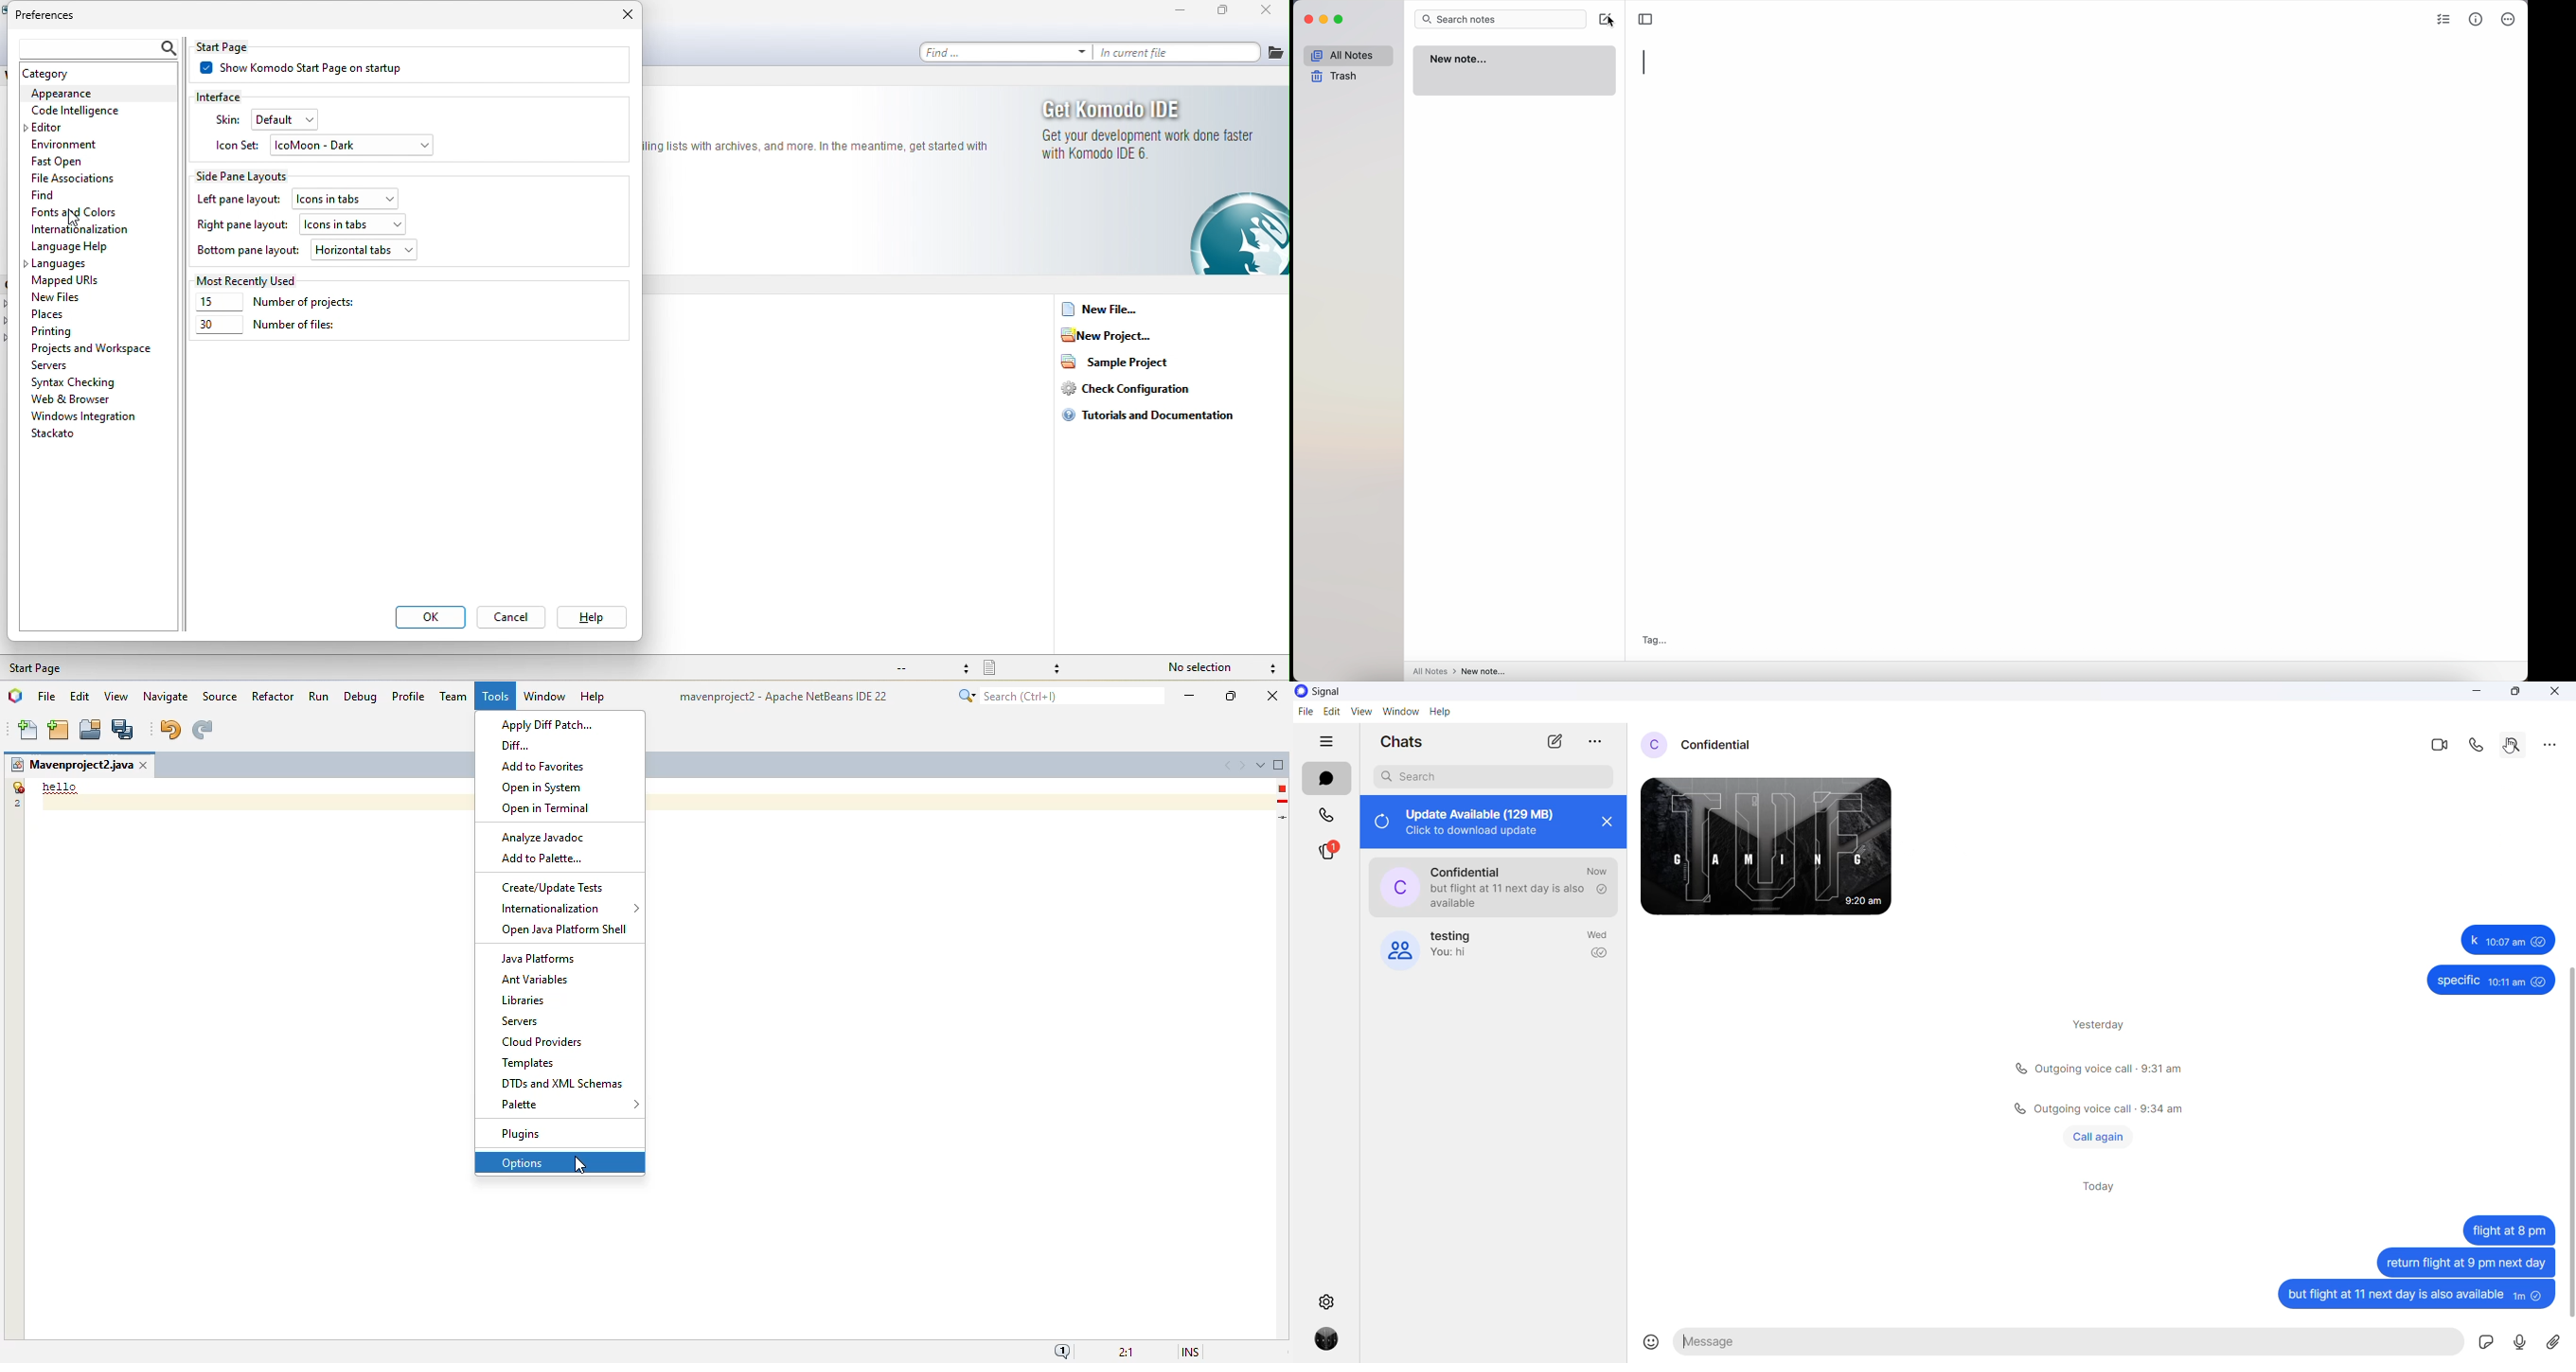 The image size is (2576, 1372). I want to click on add to favorites, so click(543, 766).